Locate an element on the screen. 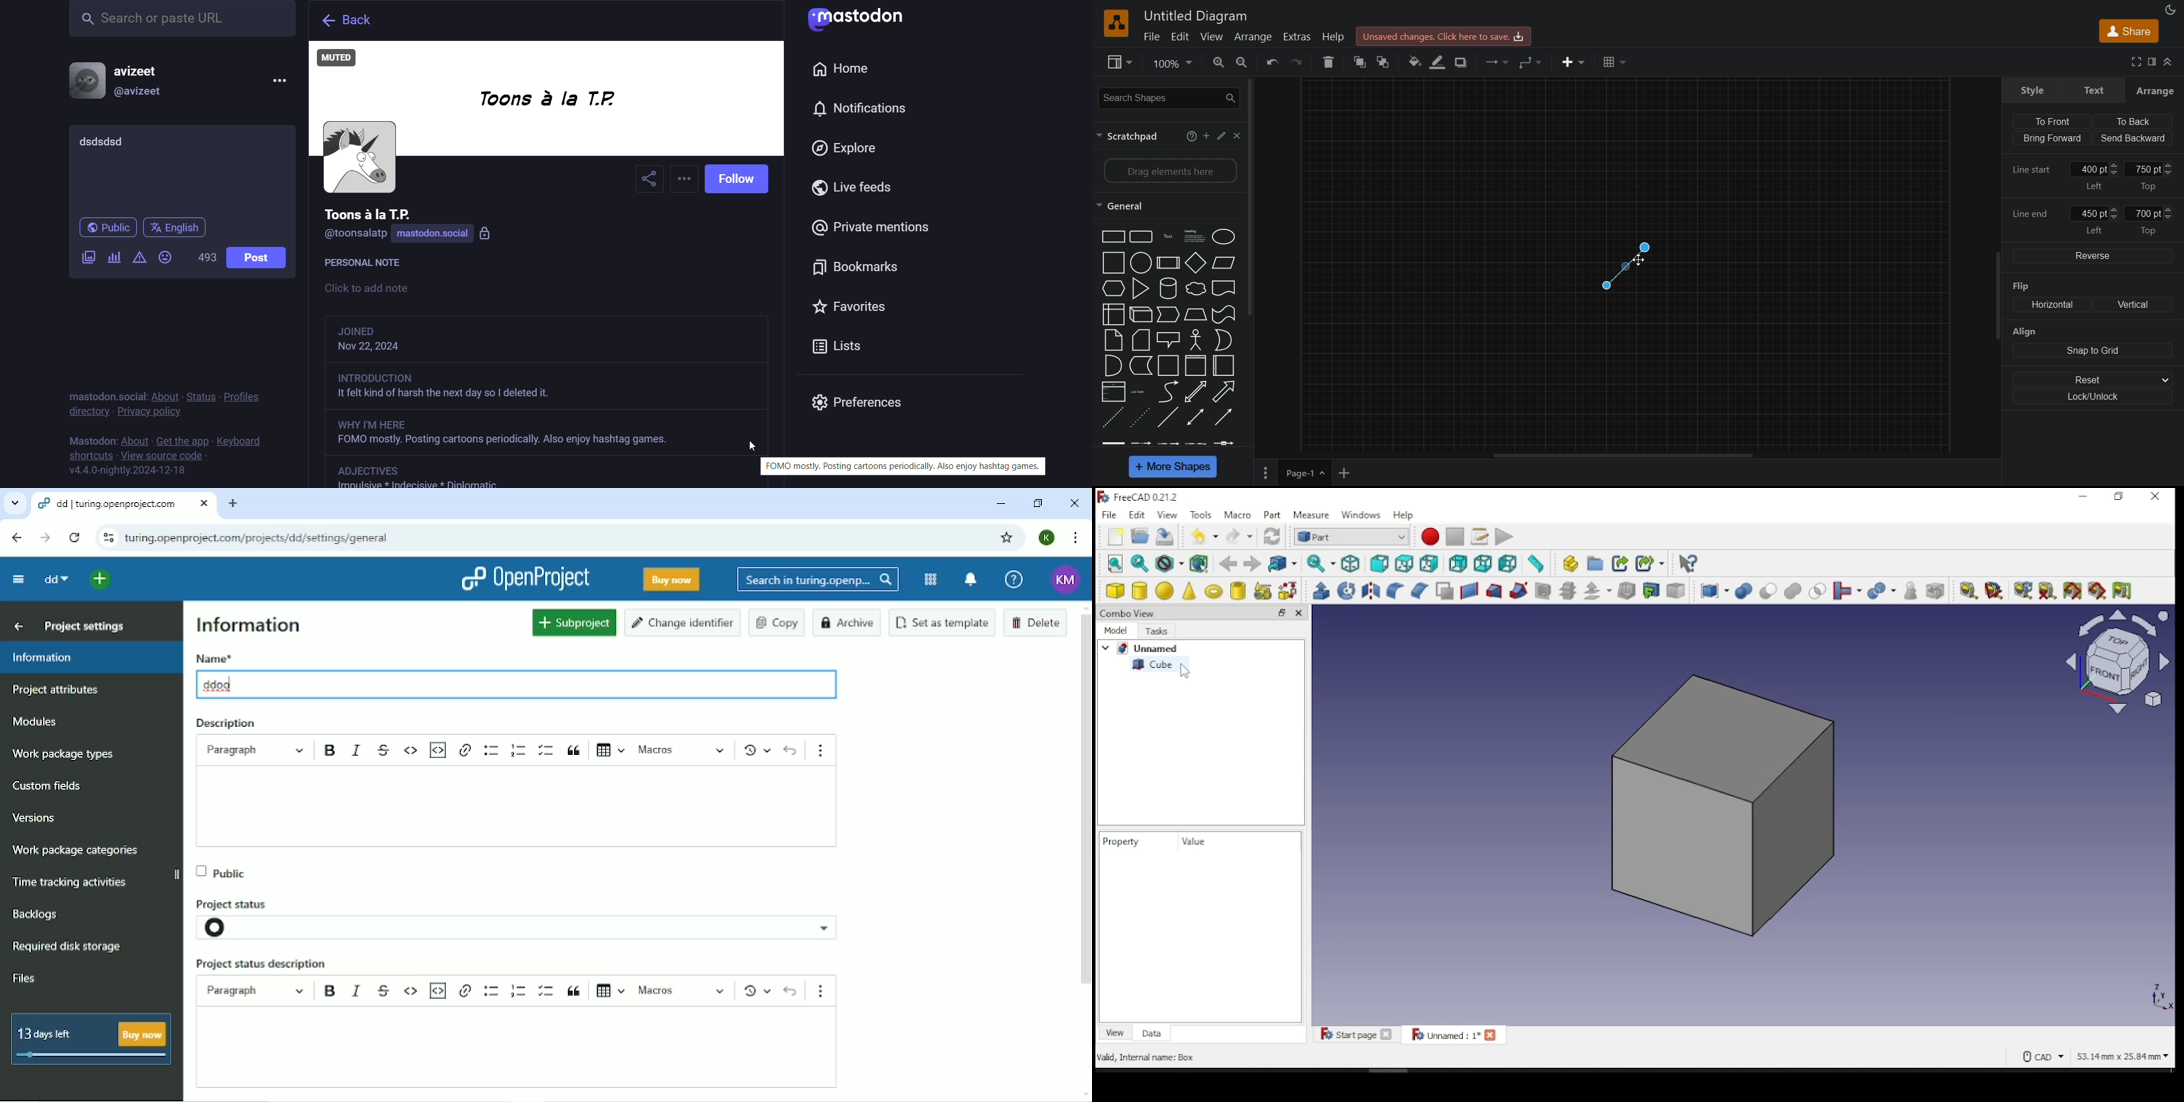 The width and height of the screenshot is (2184, 1120). vertical scroll bar is located at coordinates (1257, 198).